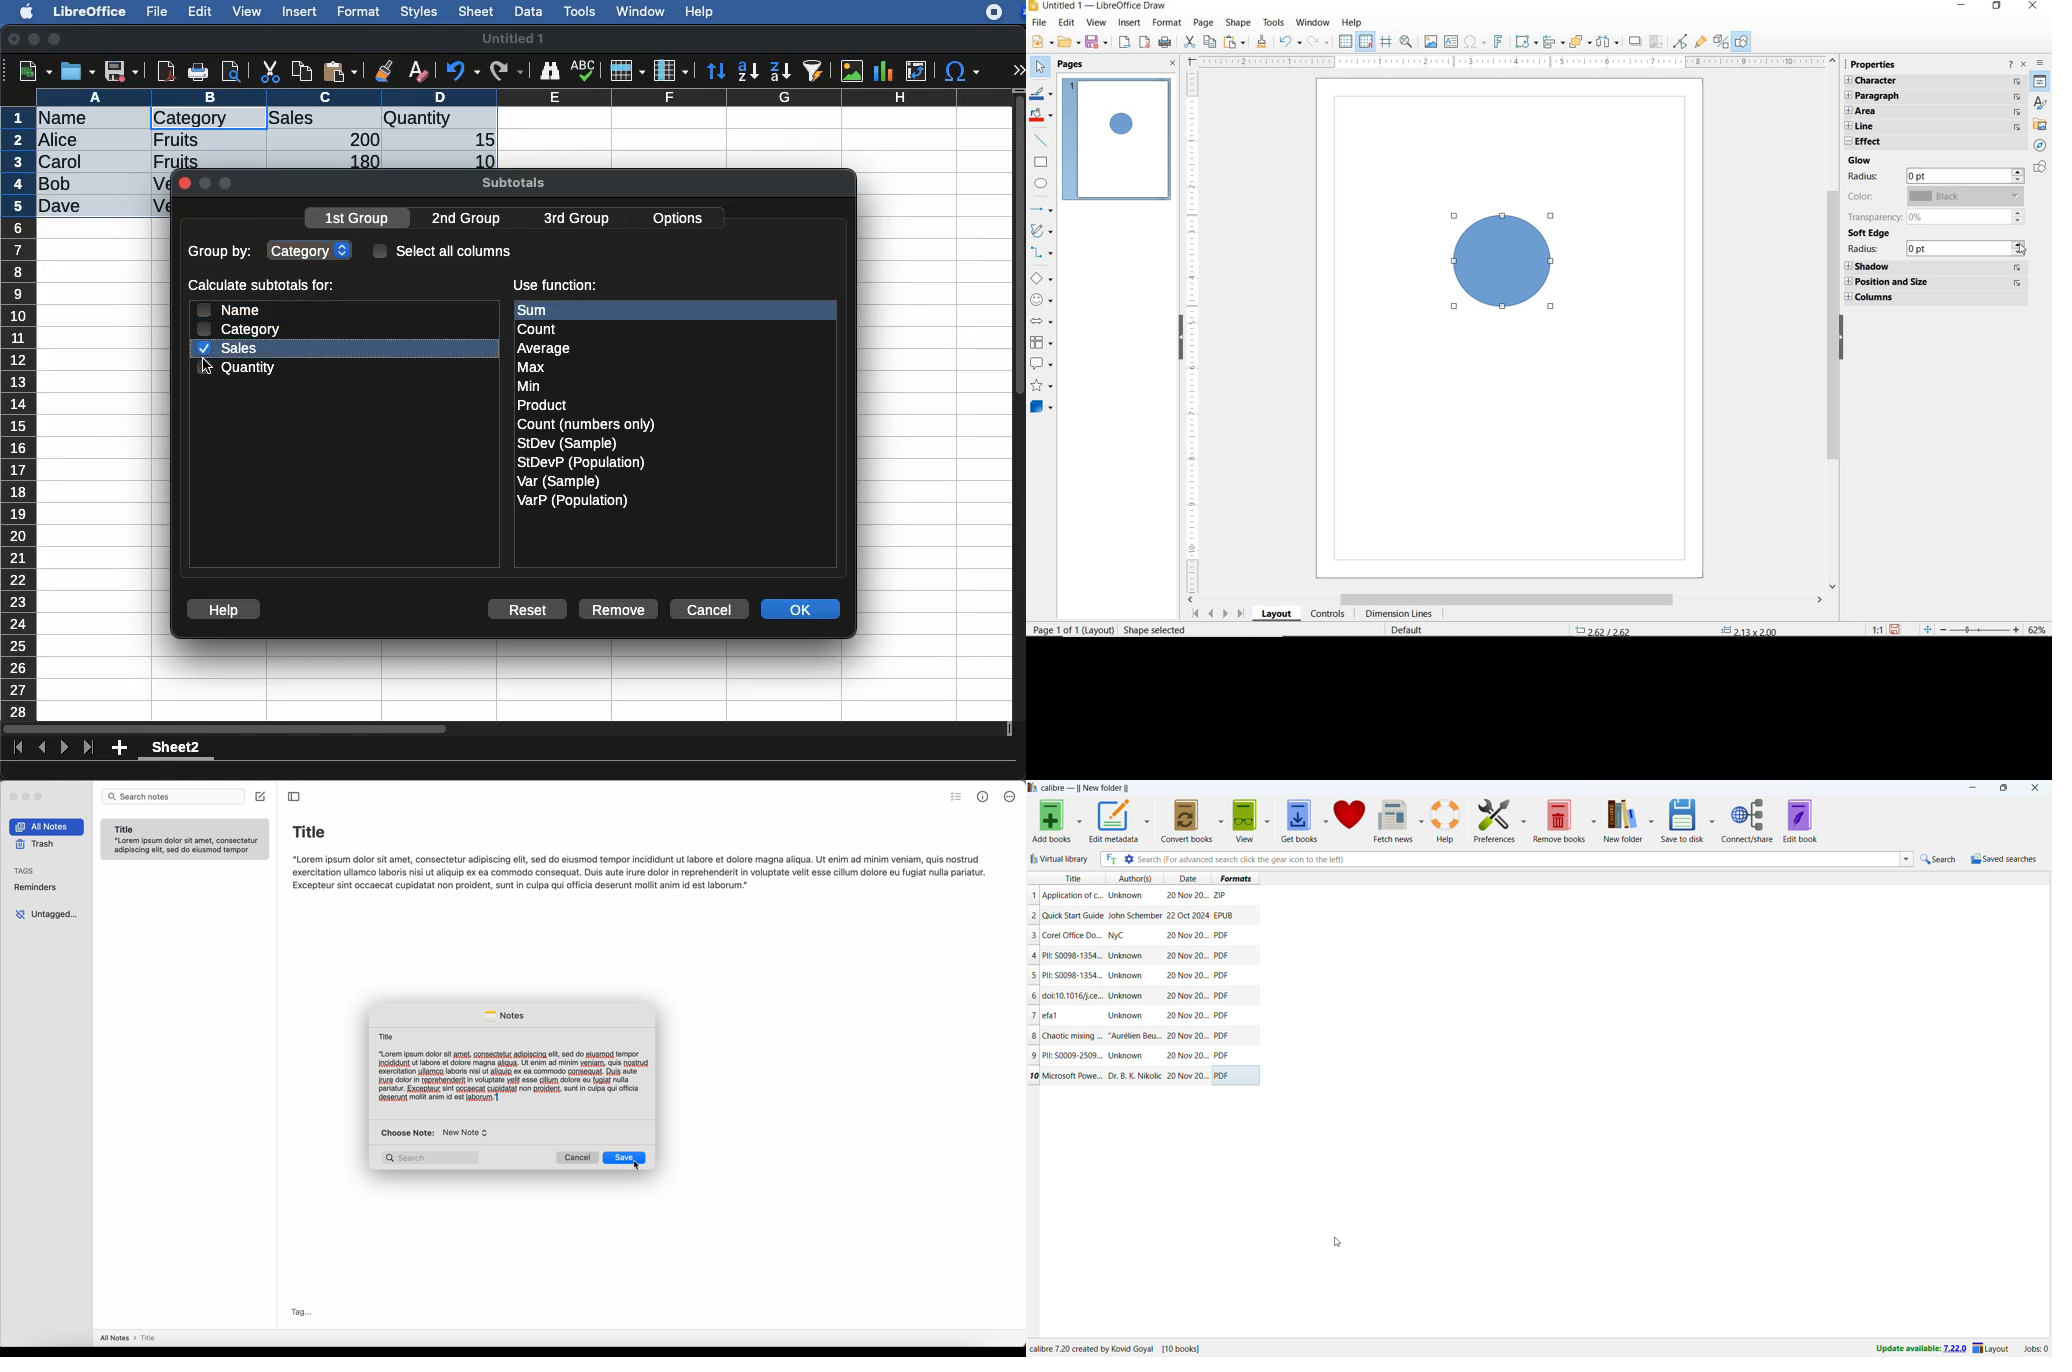 The width and height of the screenshot is (2072, 1372). Describe the element at coordinates (1926, 216) in the screenshot. I see `TRANSPARENCY 0%` at that location.